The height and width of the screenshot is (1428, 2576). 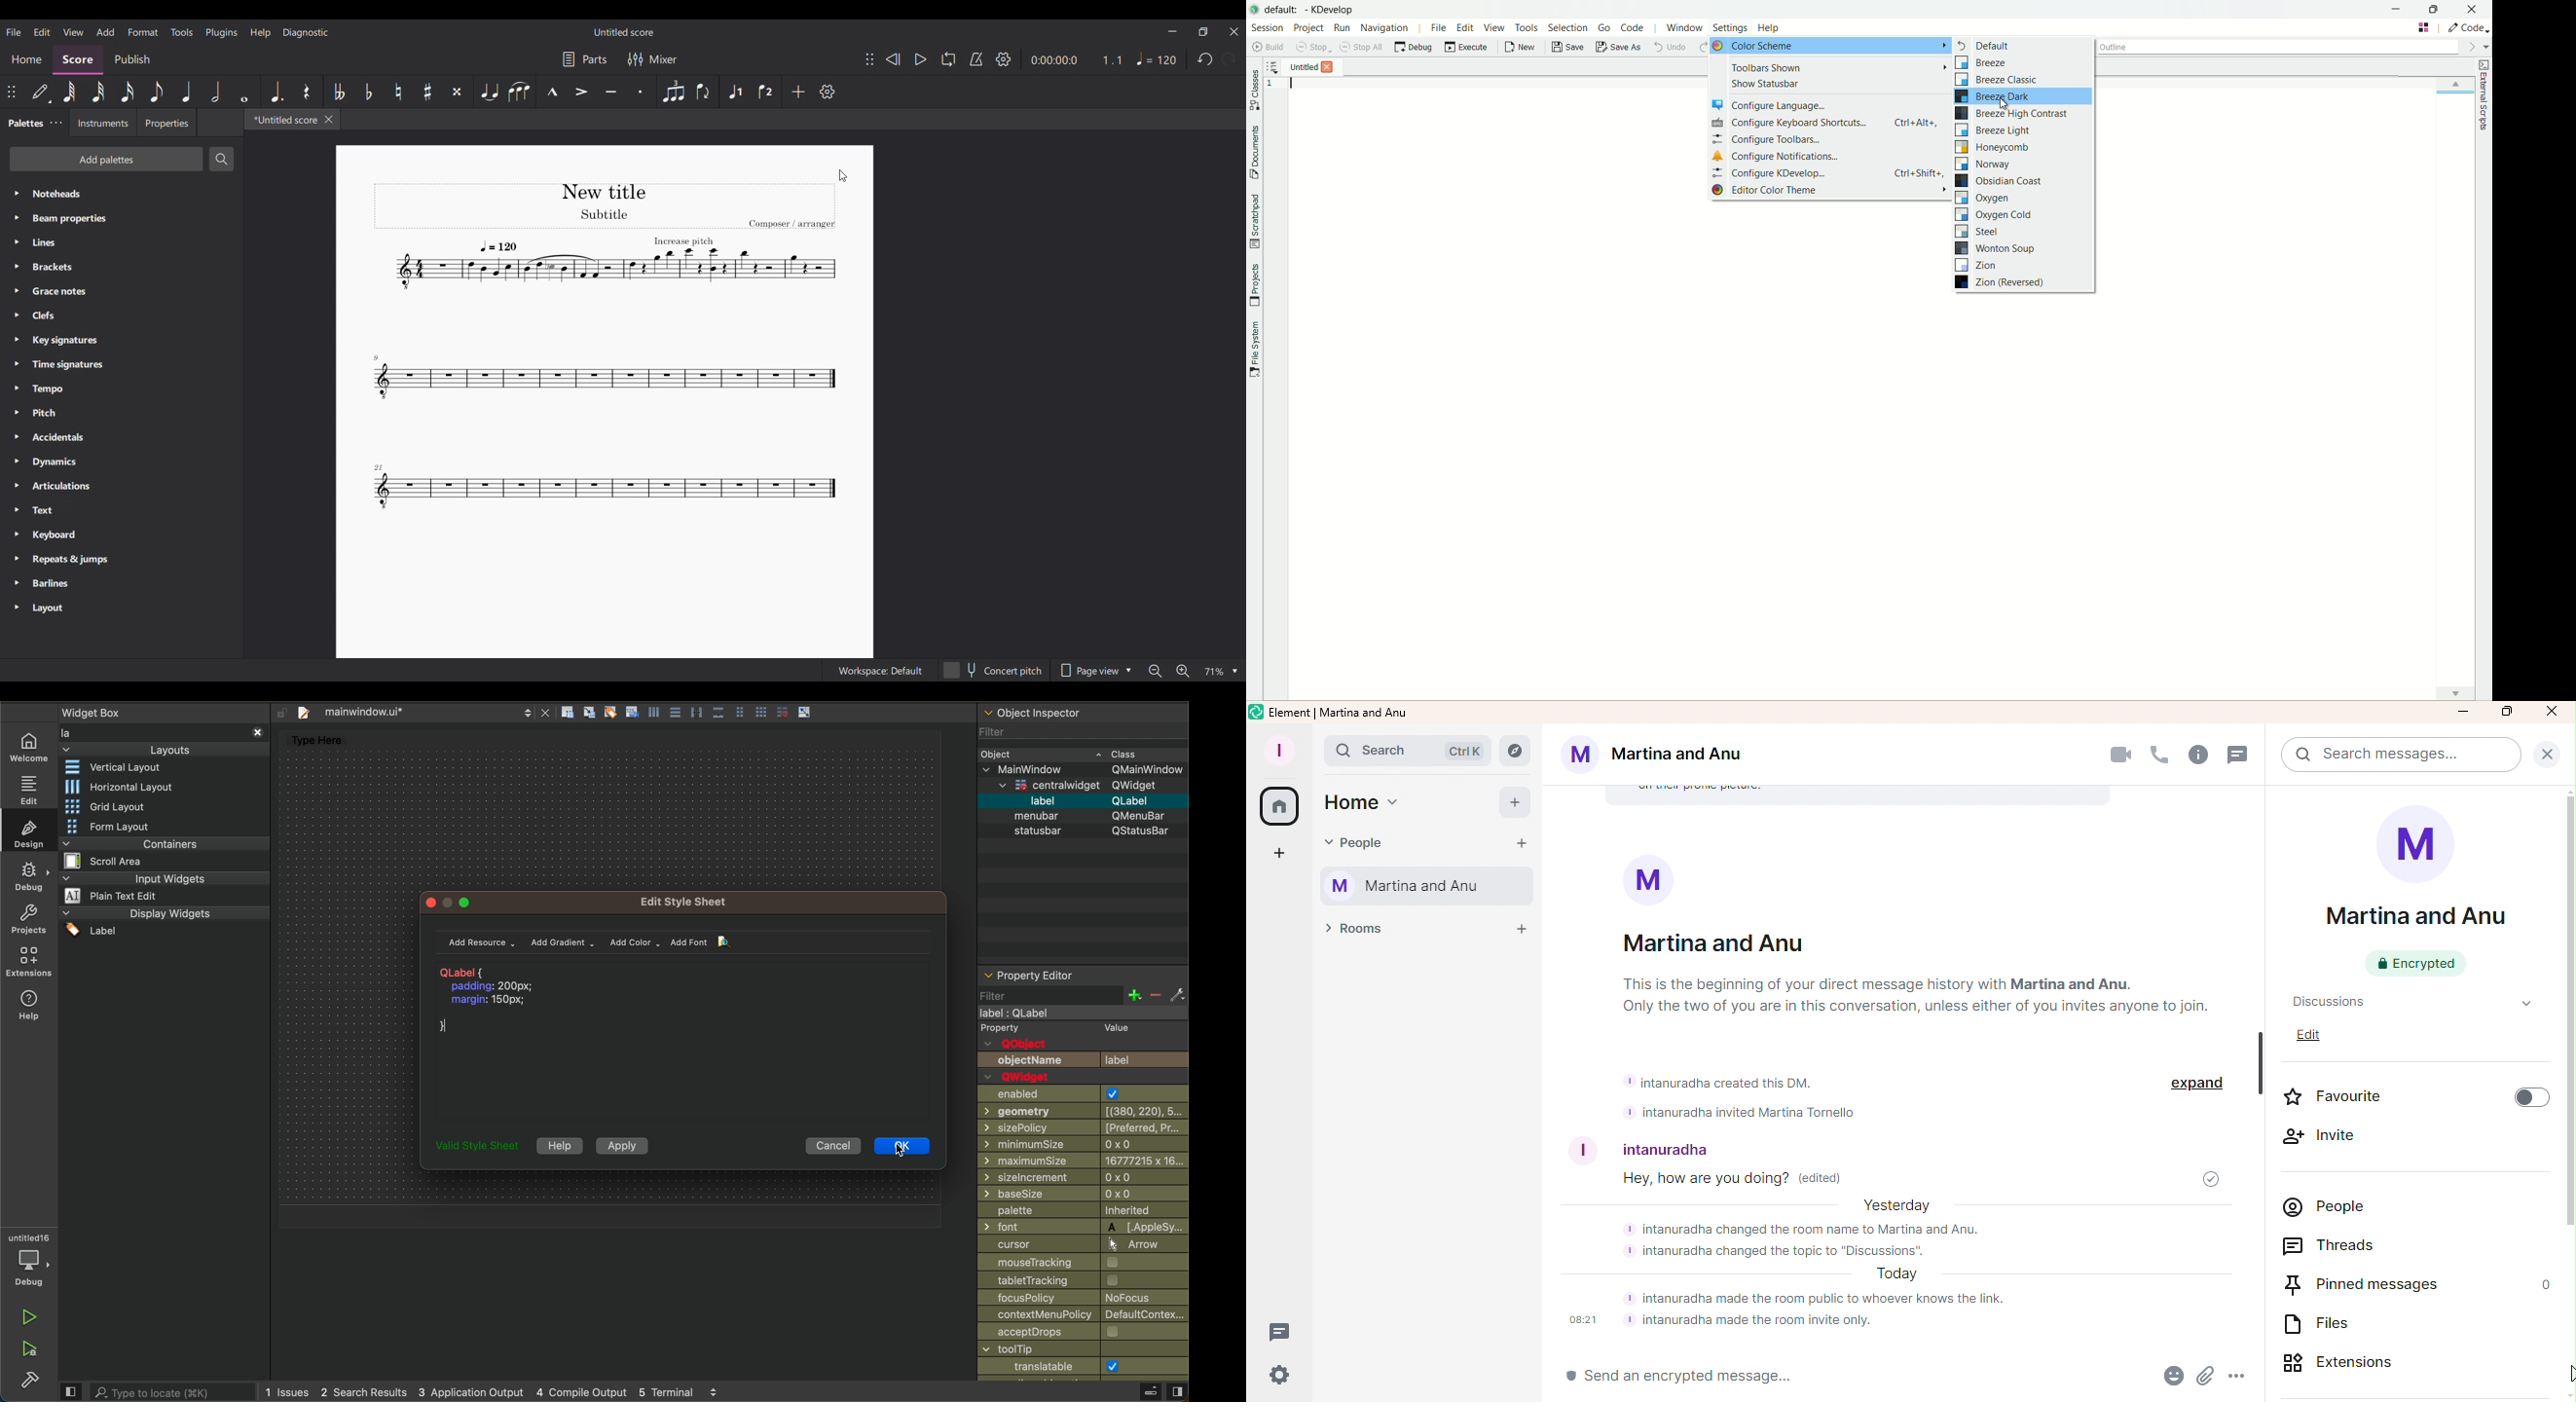 What do you see at coordinates (2238, 1377) in the screenshot?
I see `More Options` at bounding box center [2238, 1377].